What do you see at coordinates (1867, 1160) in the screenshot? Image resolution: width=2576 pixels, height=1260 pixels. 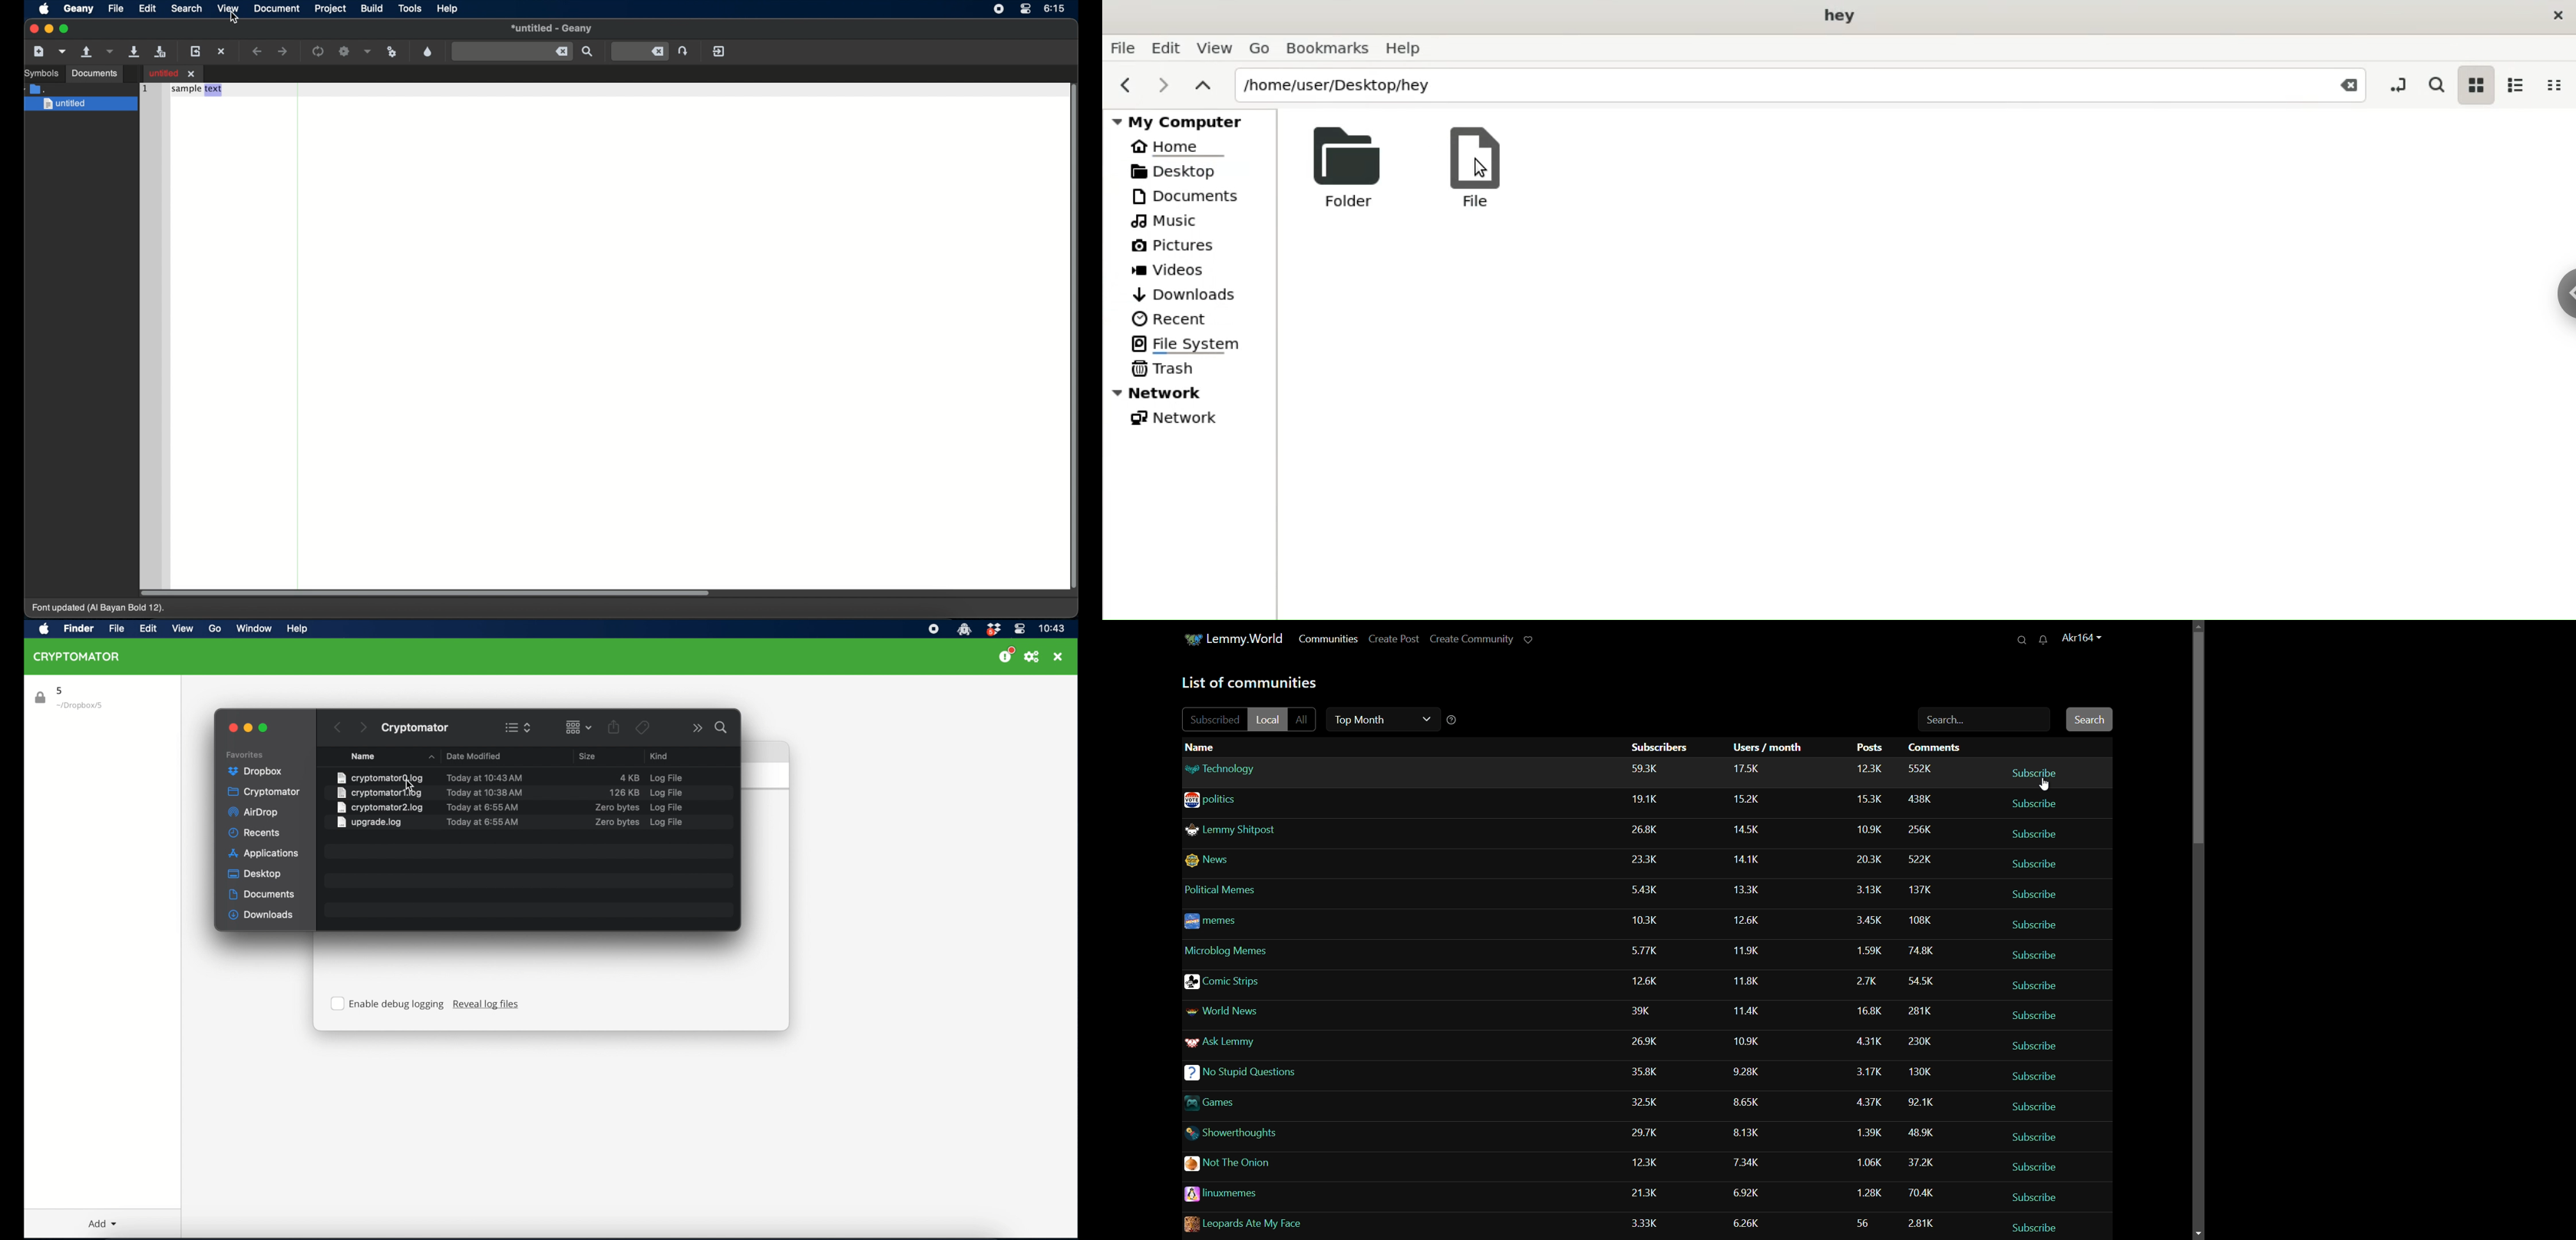 I see `posts` at bounding box center [1867, 1160].